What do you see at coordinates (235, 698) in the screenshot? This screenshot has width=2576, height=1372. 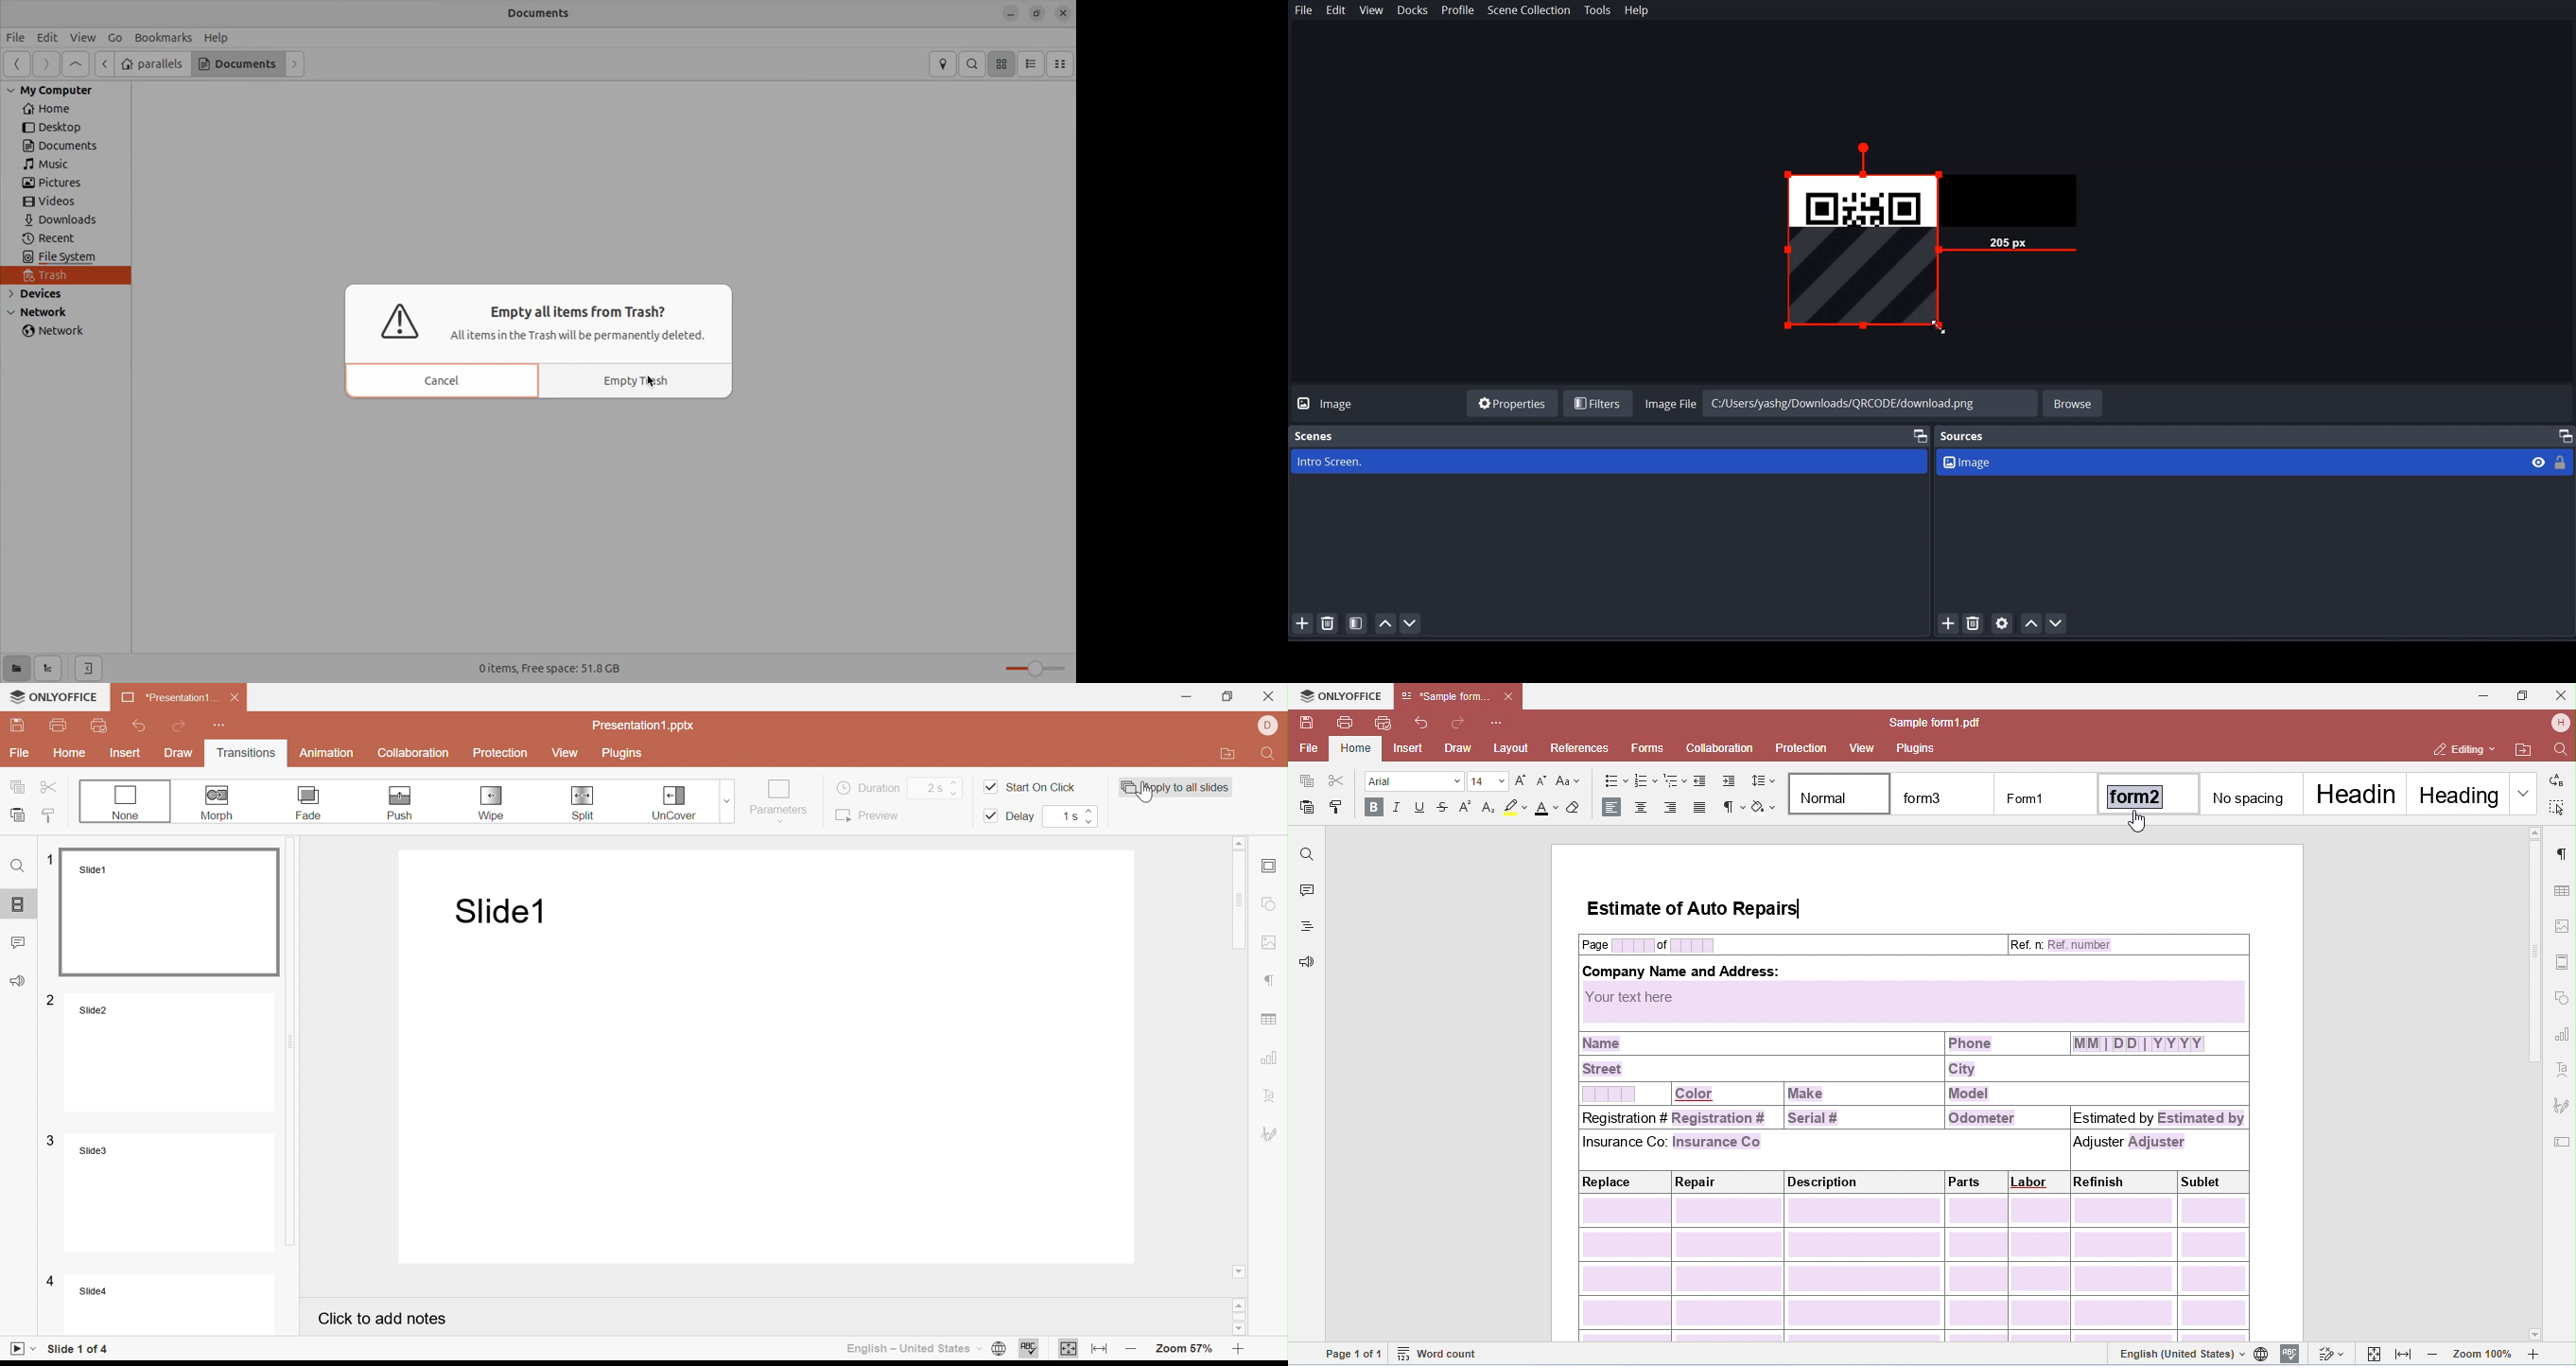 I see `Close` at bounding box center [235, 698].